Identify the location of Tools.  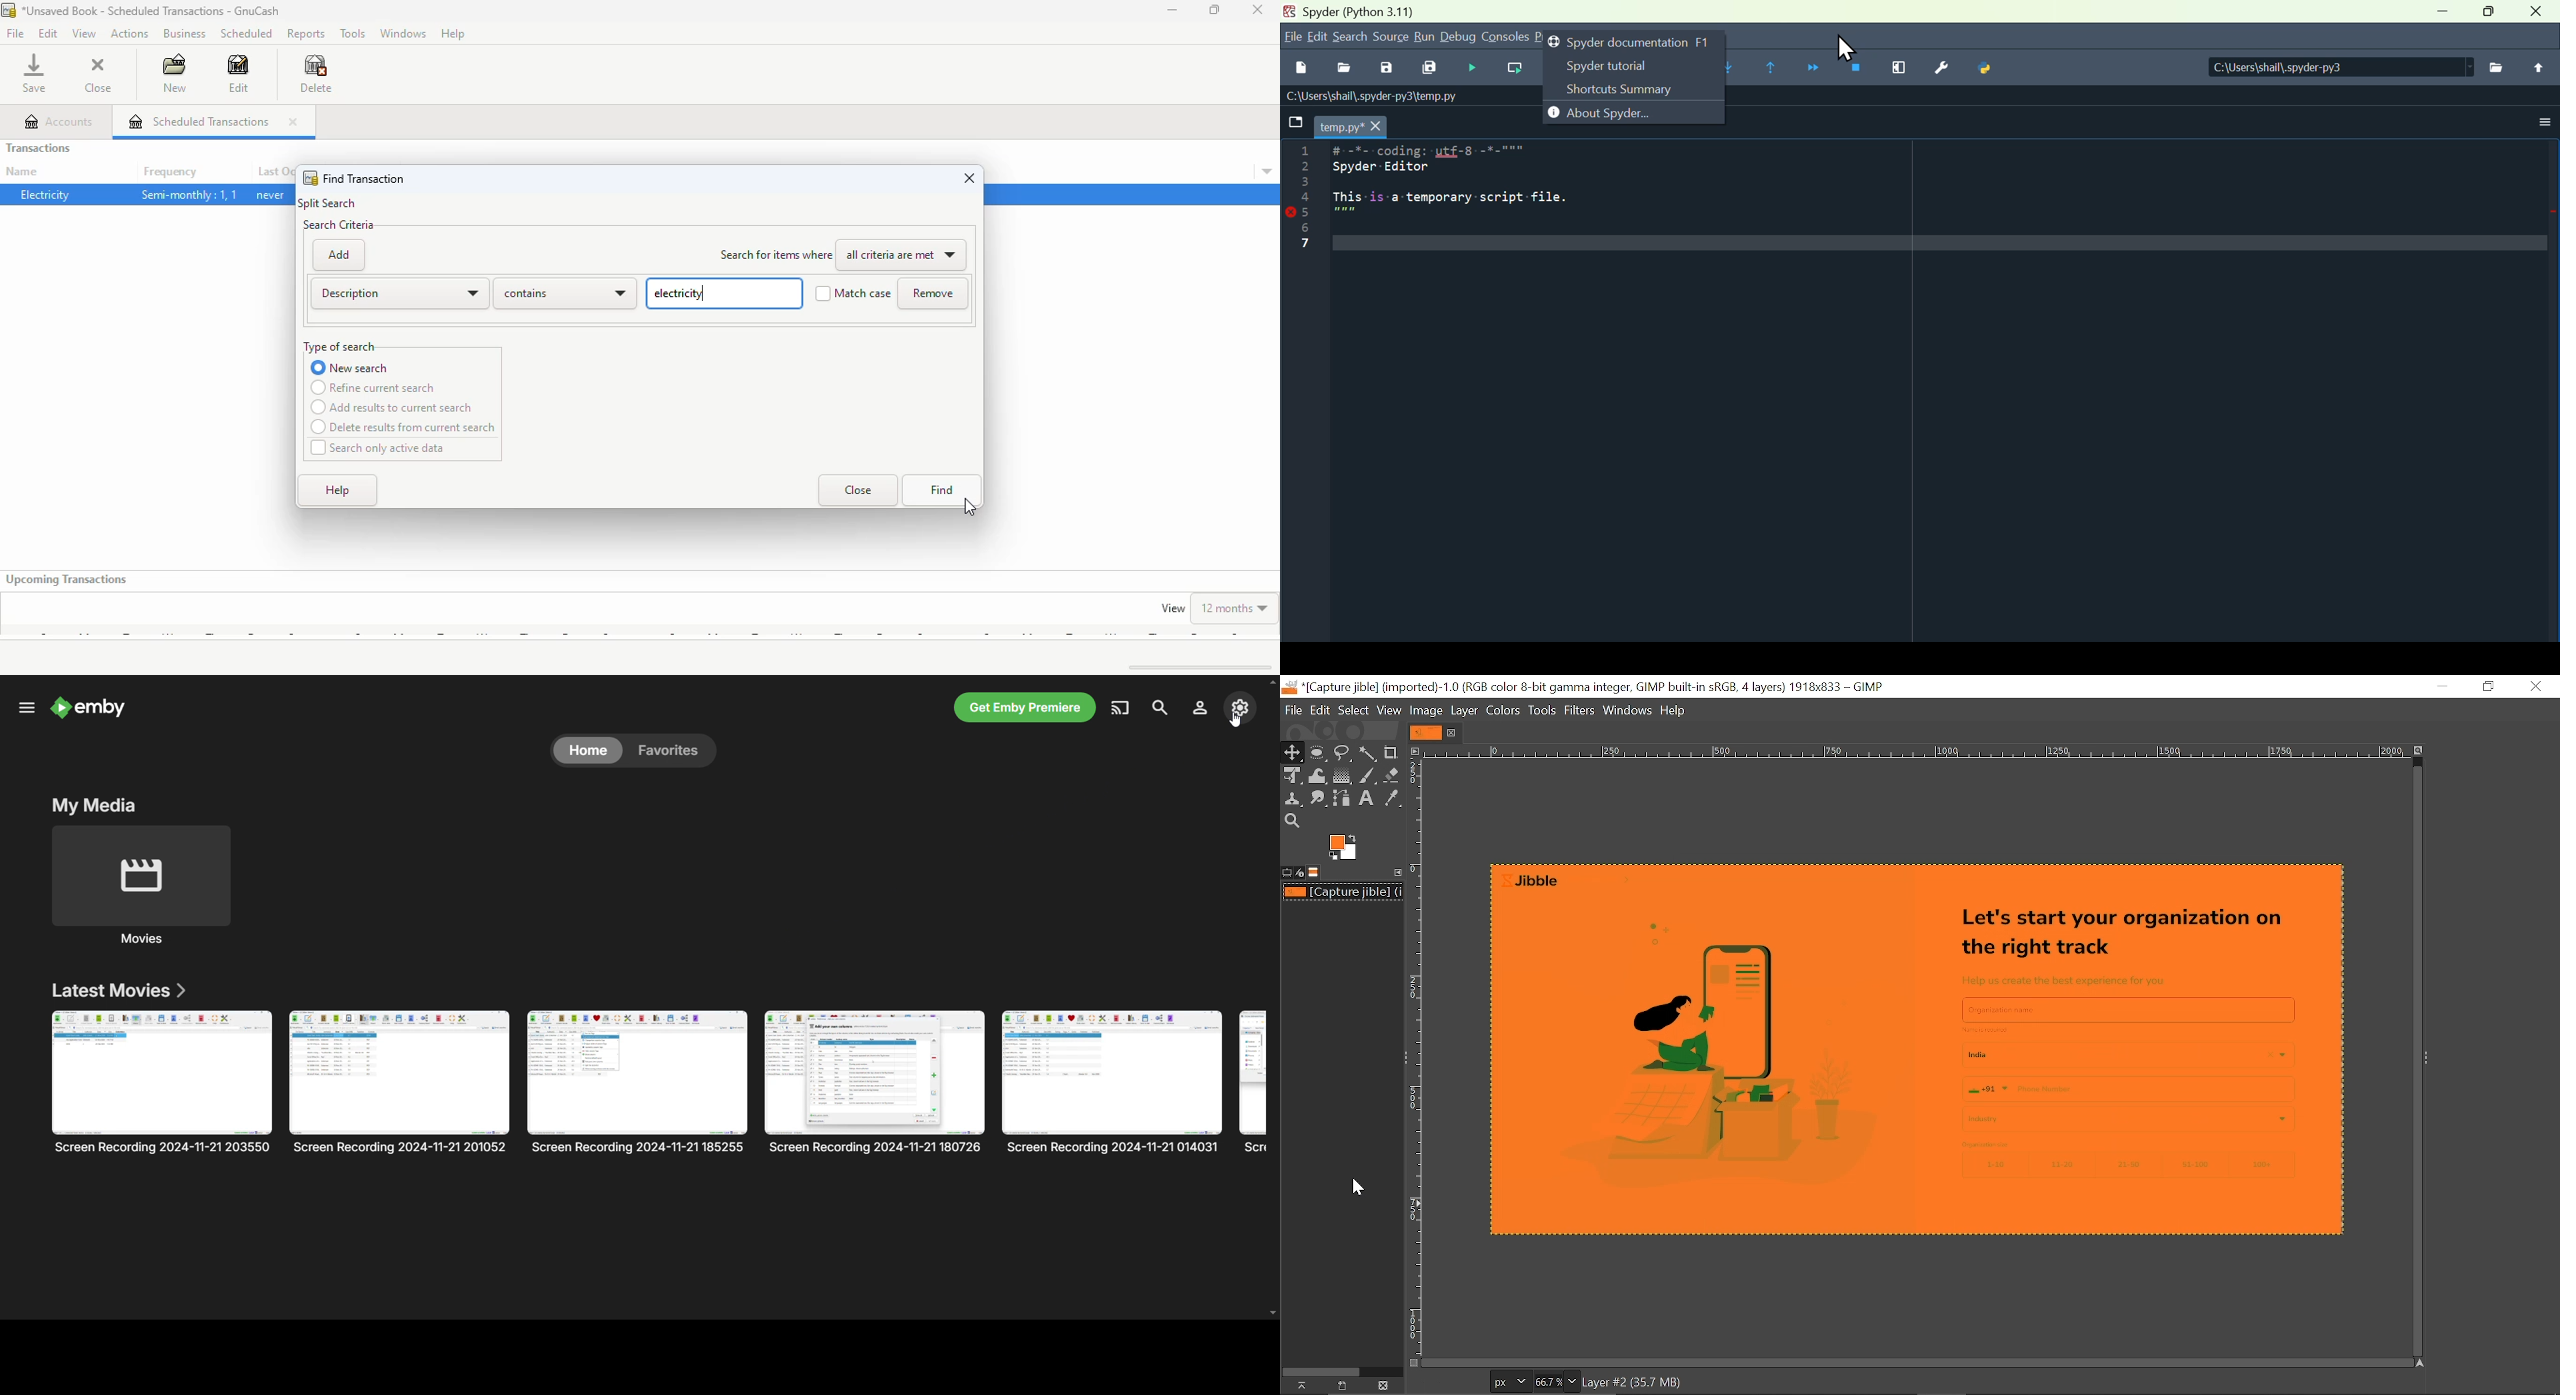
(1541, 710).